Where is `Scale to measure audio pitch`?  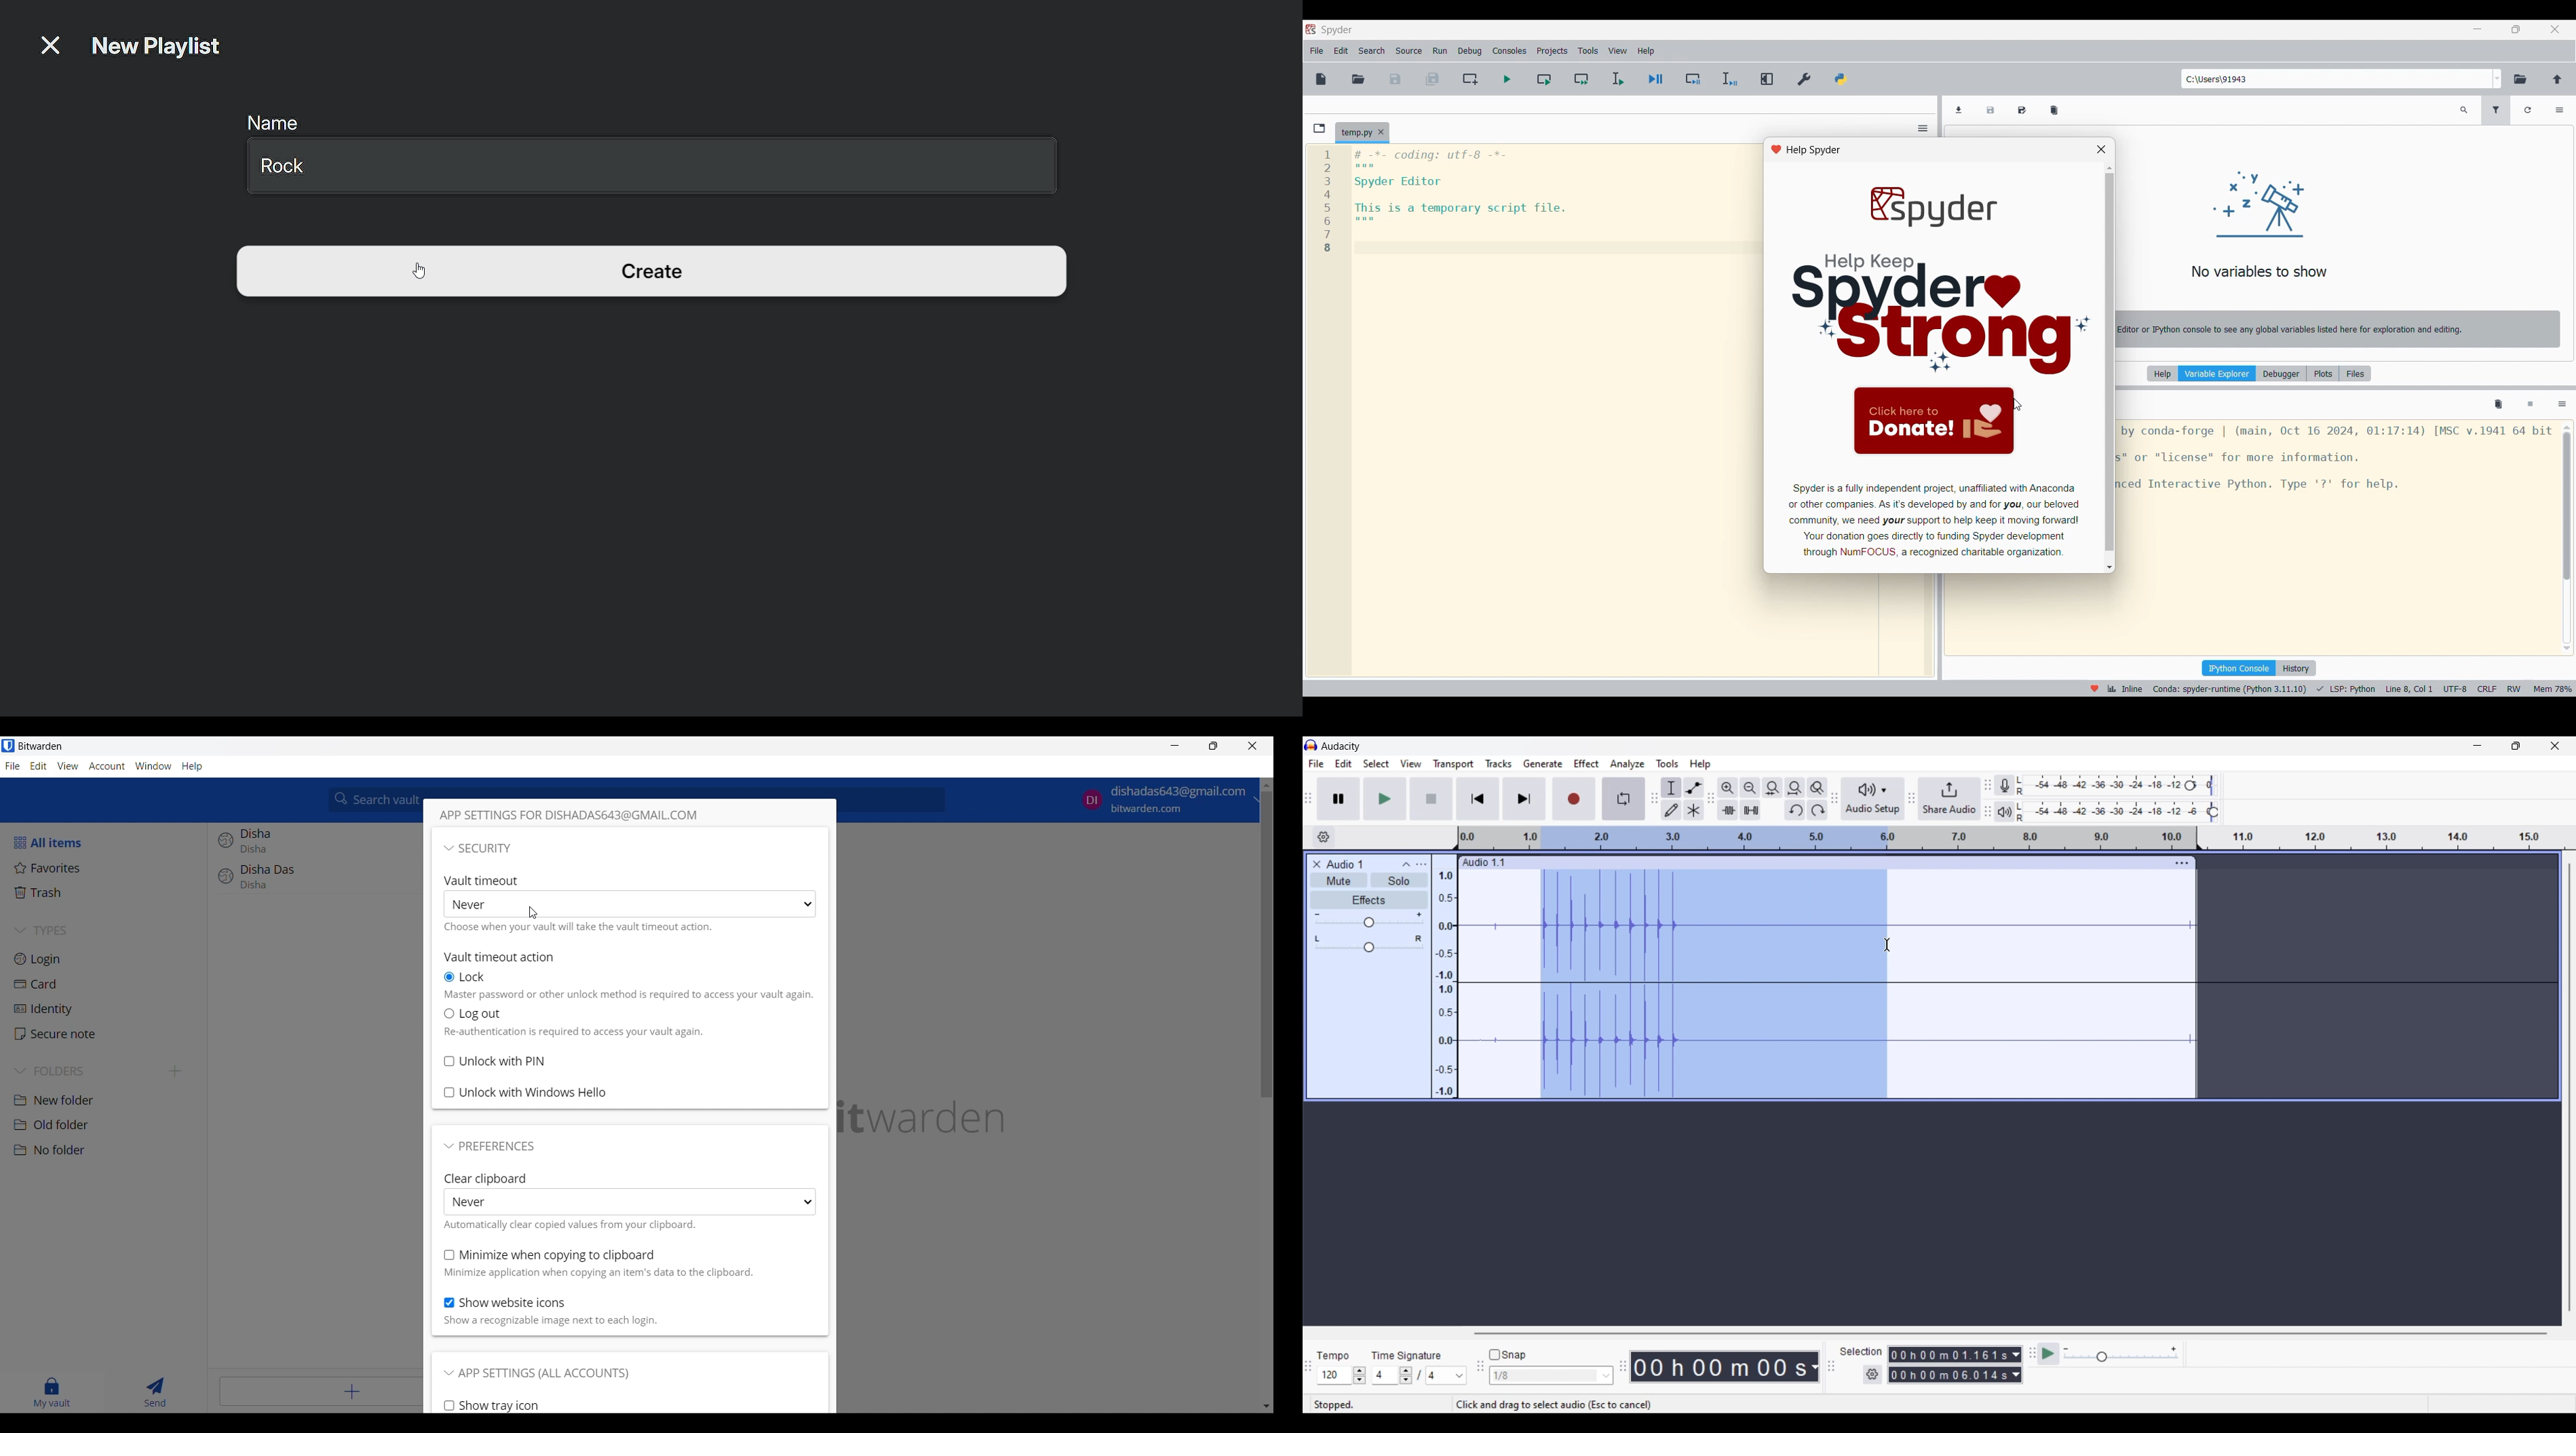
Scale to measure audio pitch is located at coordinates (1445, 976).